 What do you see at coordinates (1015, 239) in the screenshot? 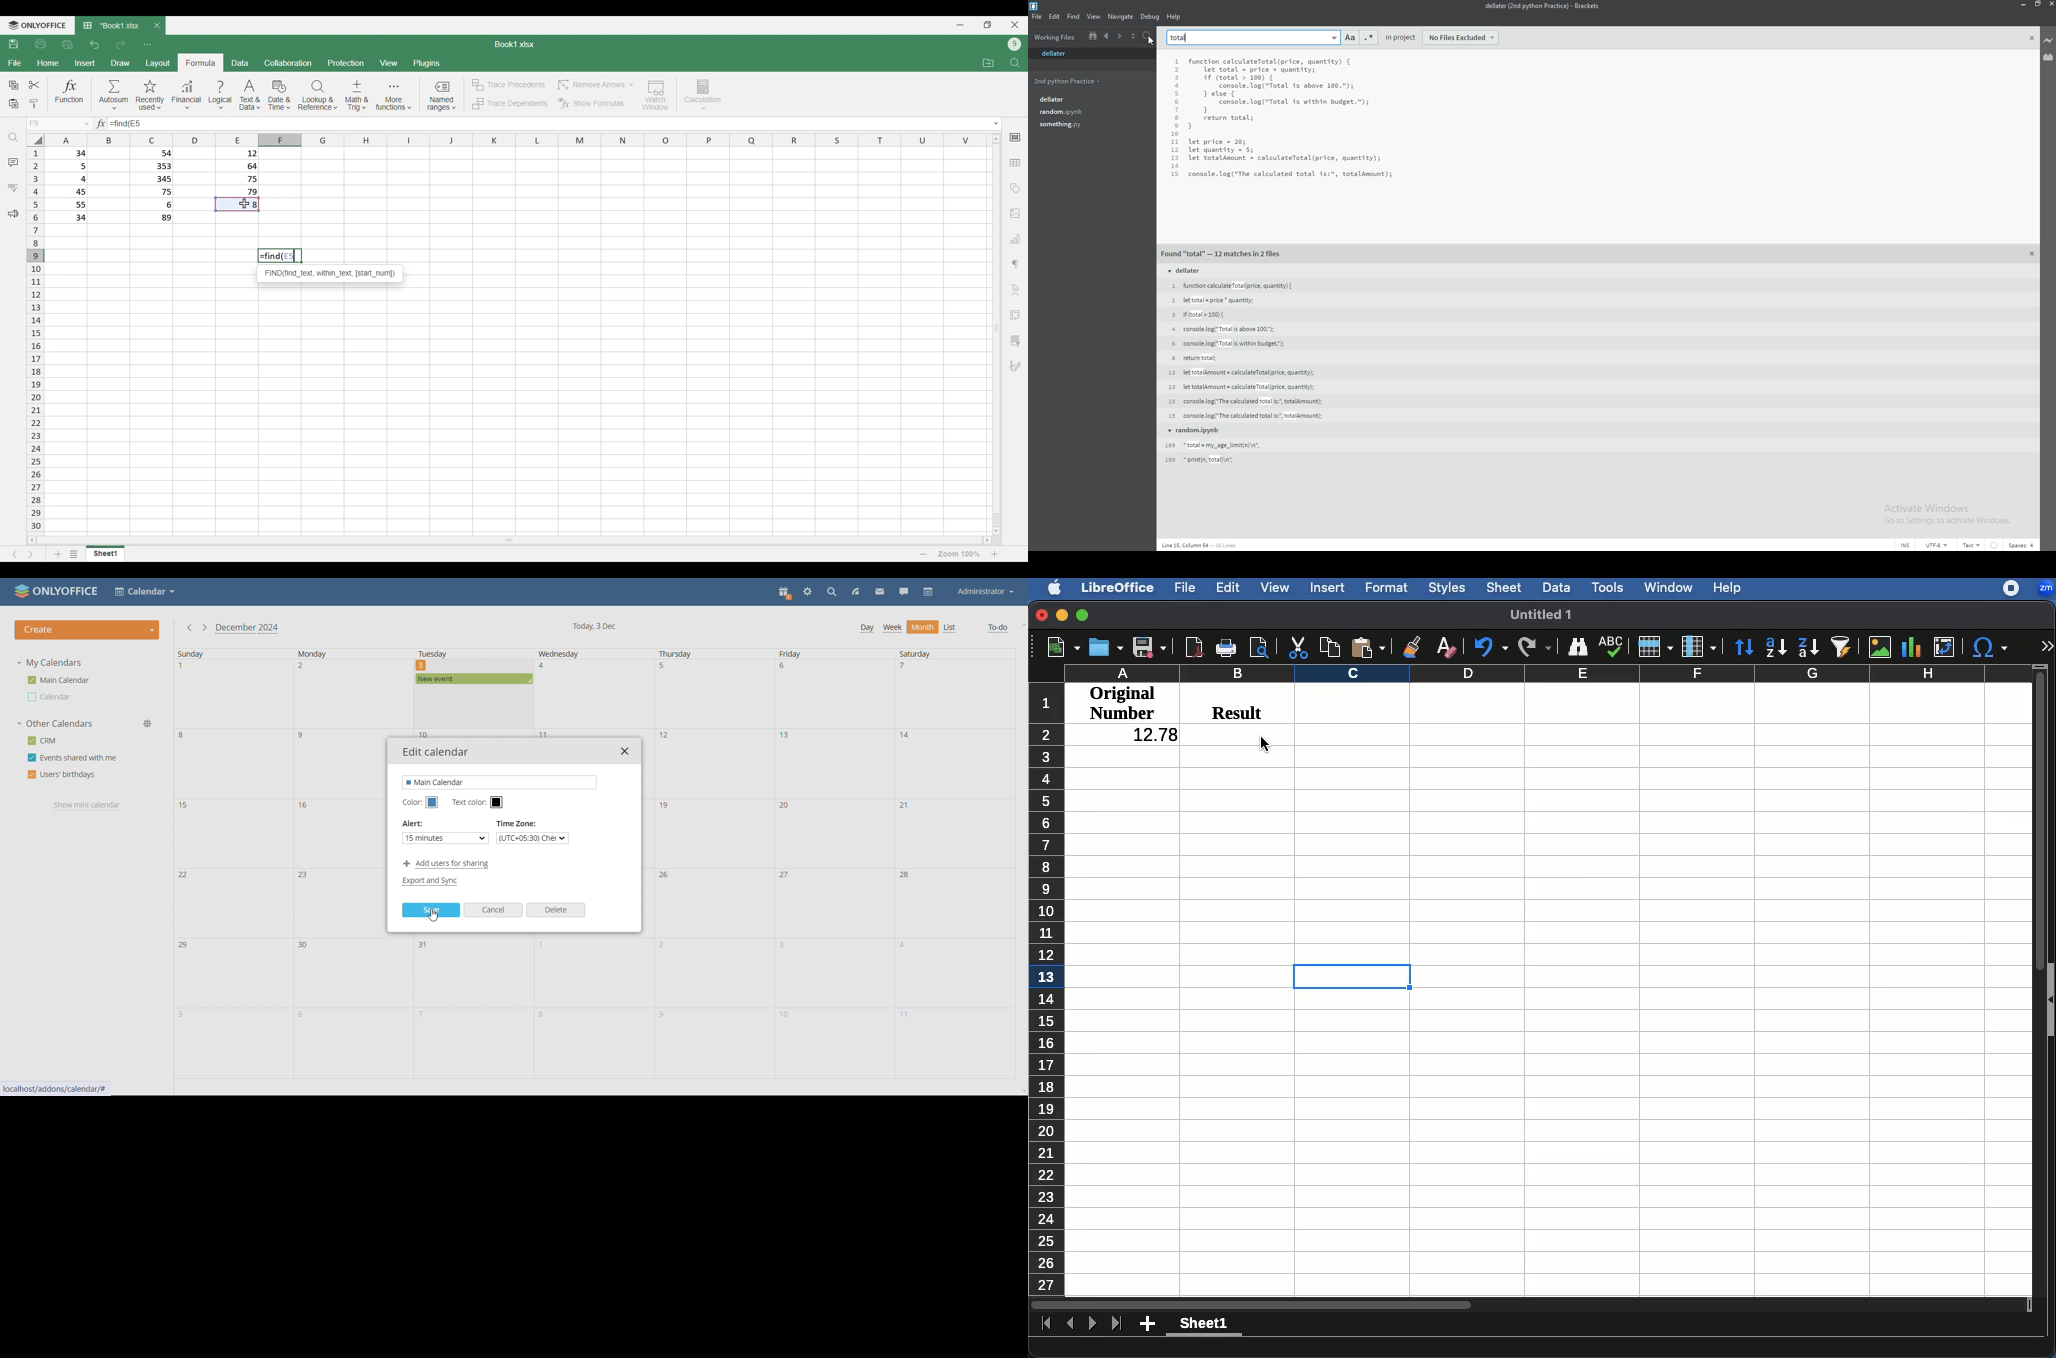
I see `Insert chart` at bounding box center [1015, 239].